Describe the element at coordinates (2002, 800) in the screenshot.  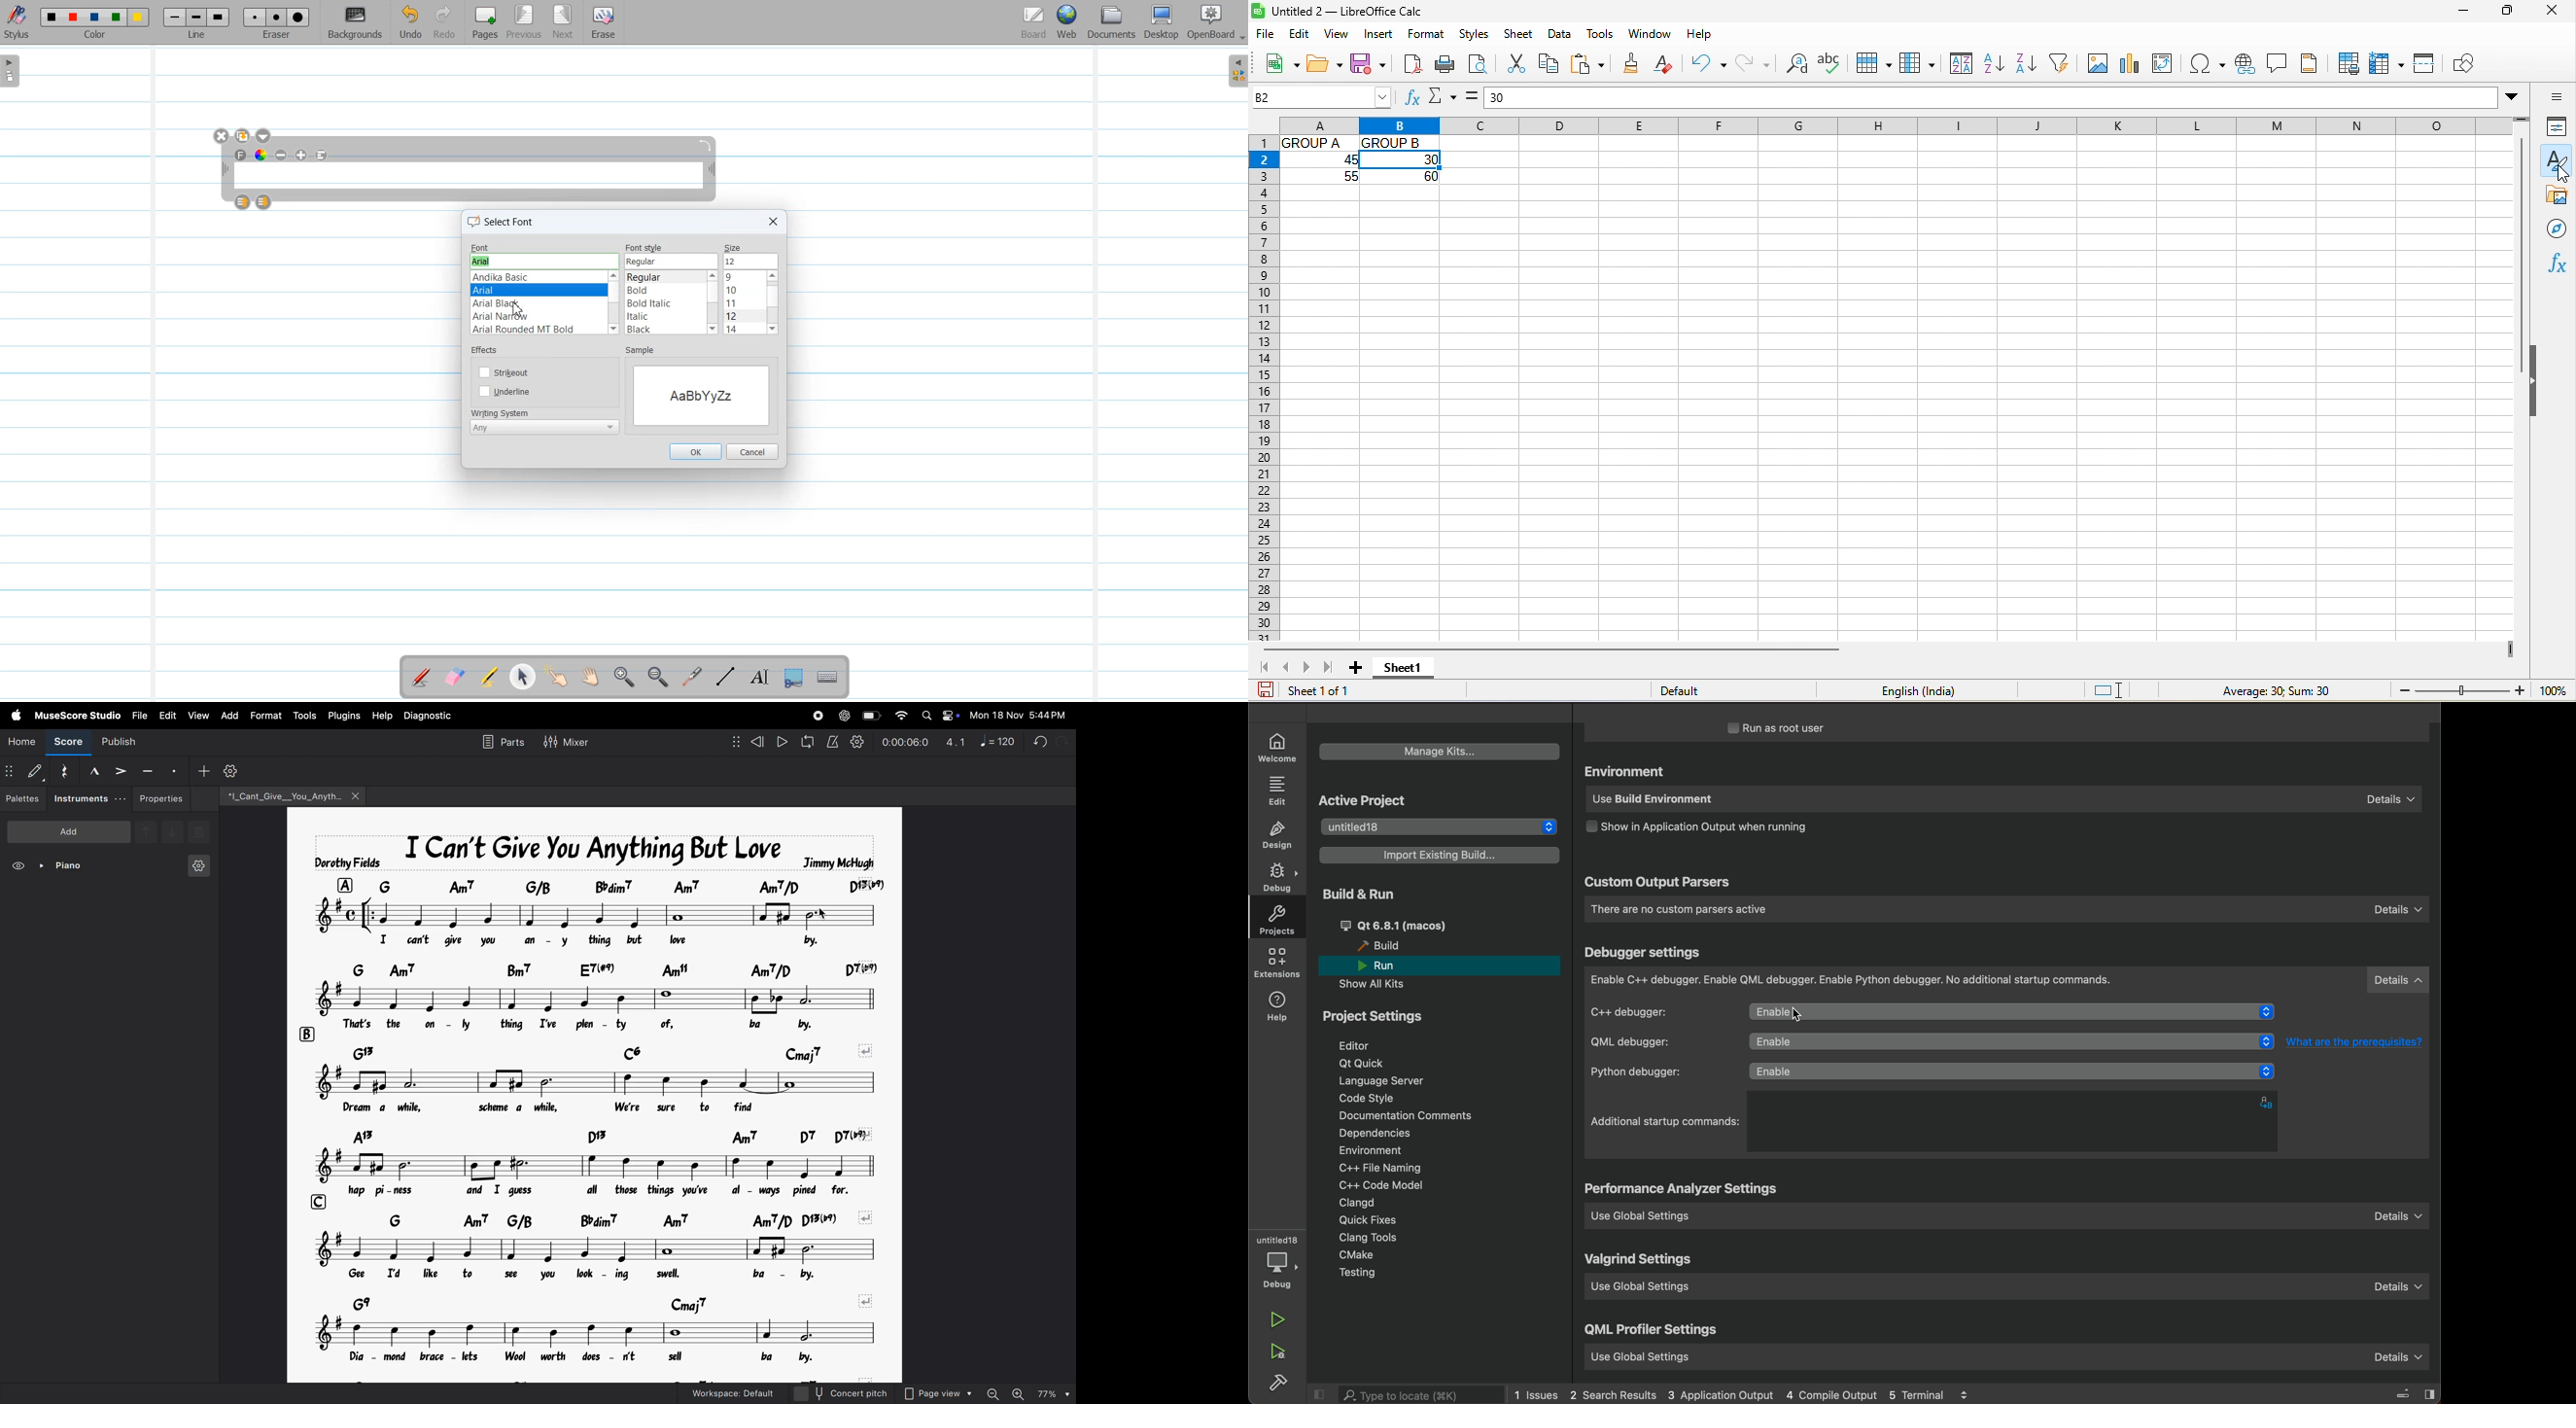
I see `use build ` at that location.